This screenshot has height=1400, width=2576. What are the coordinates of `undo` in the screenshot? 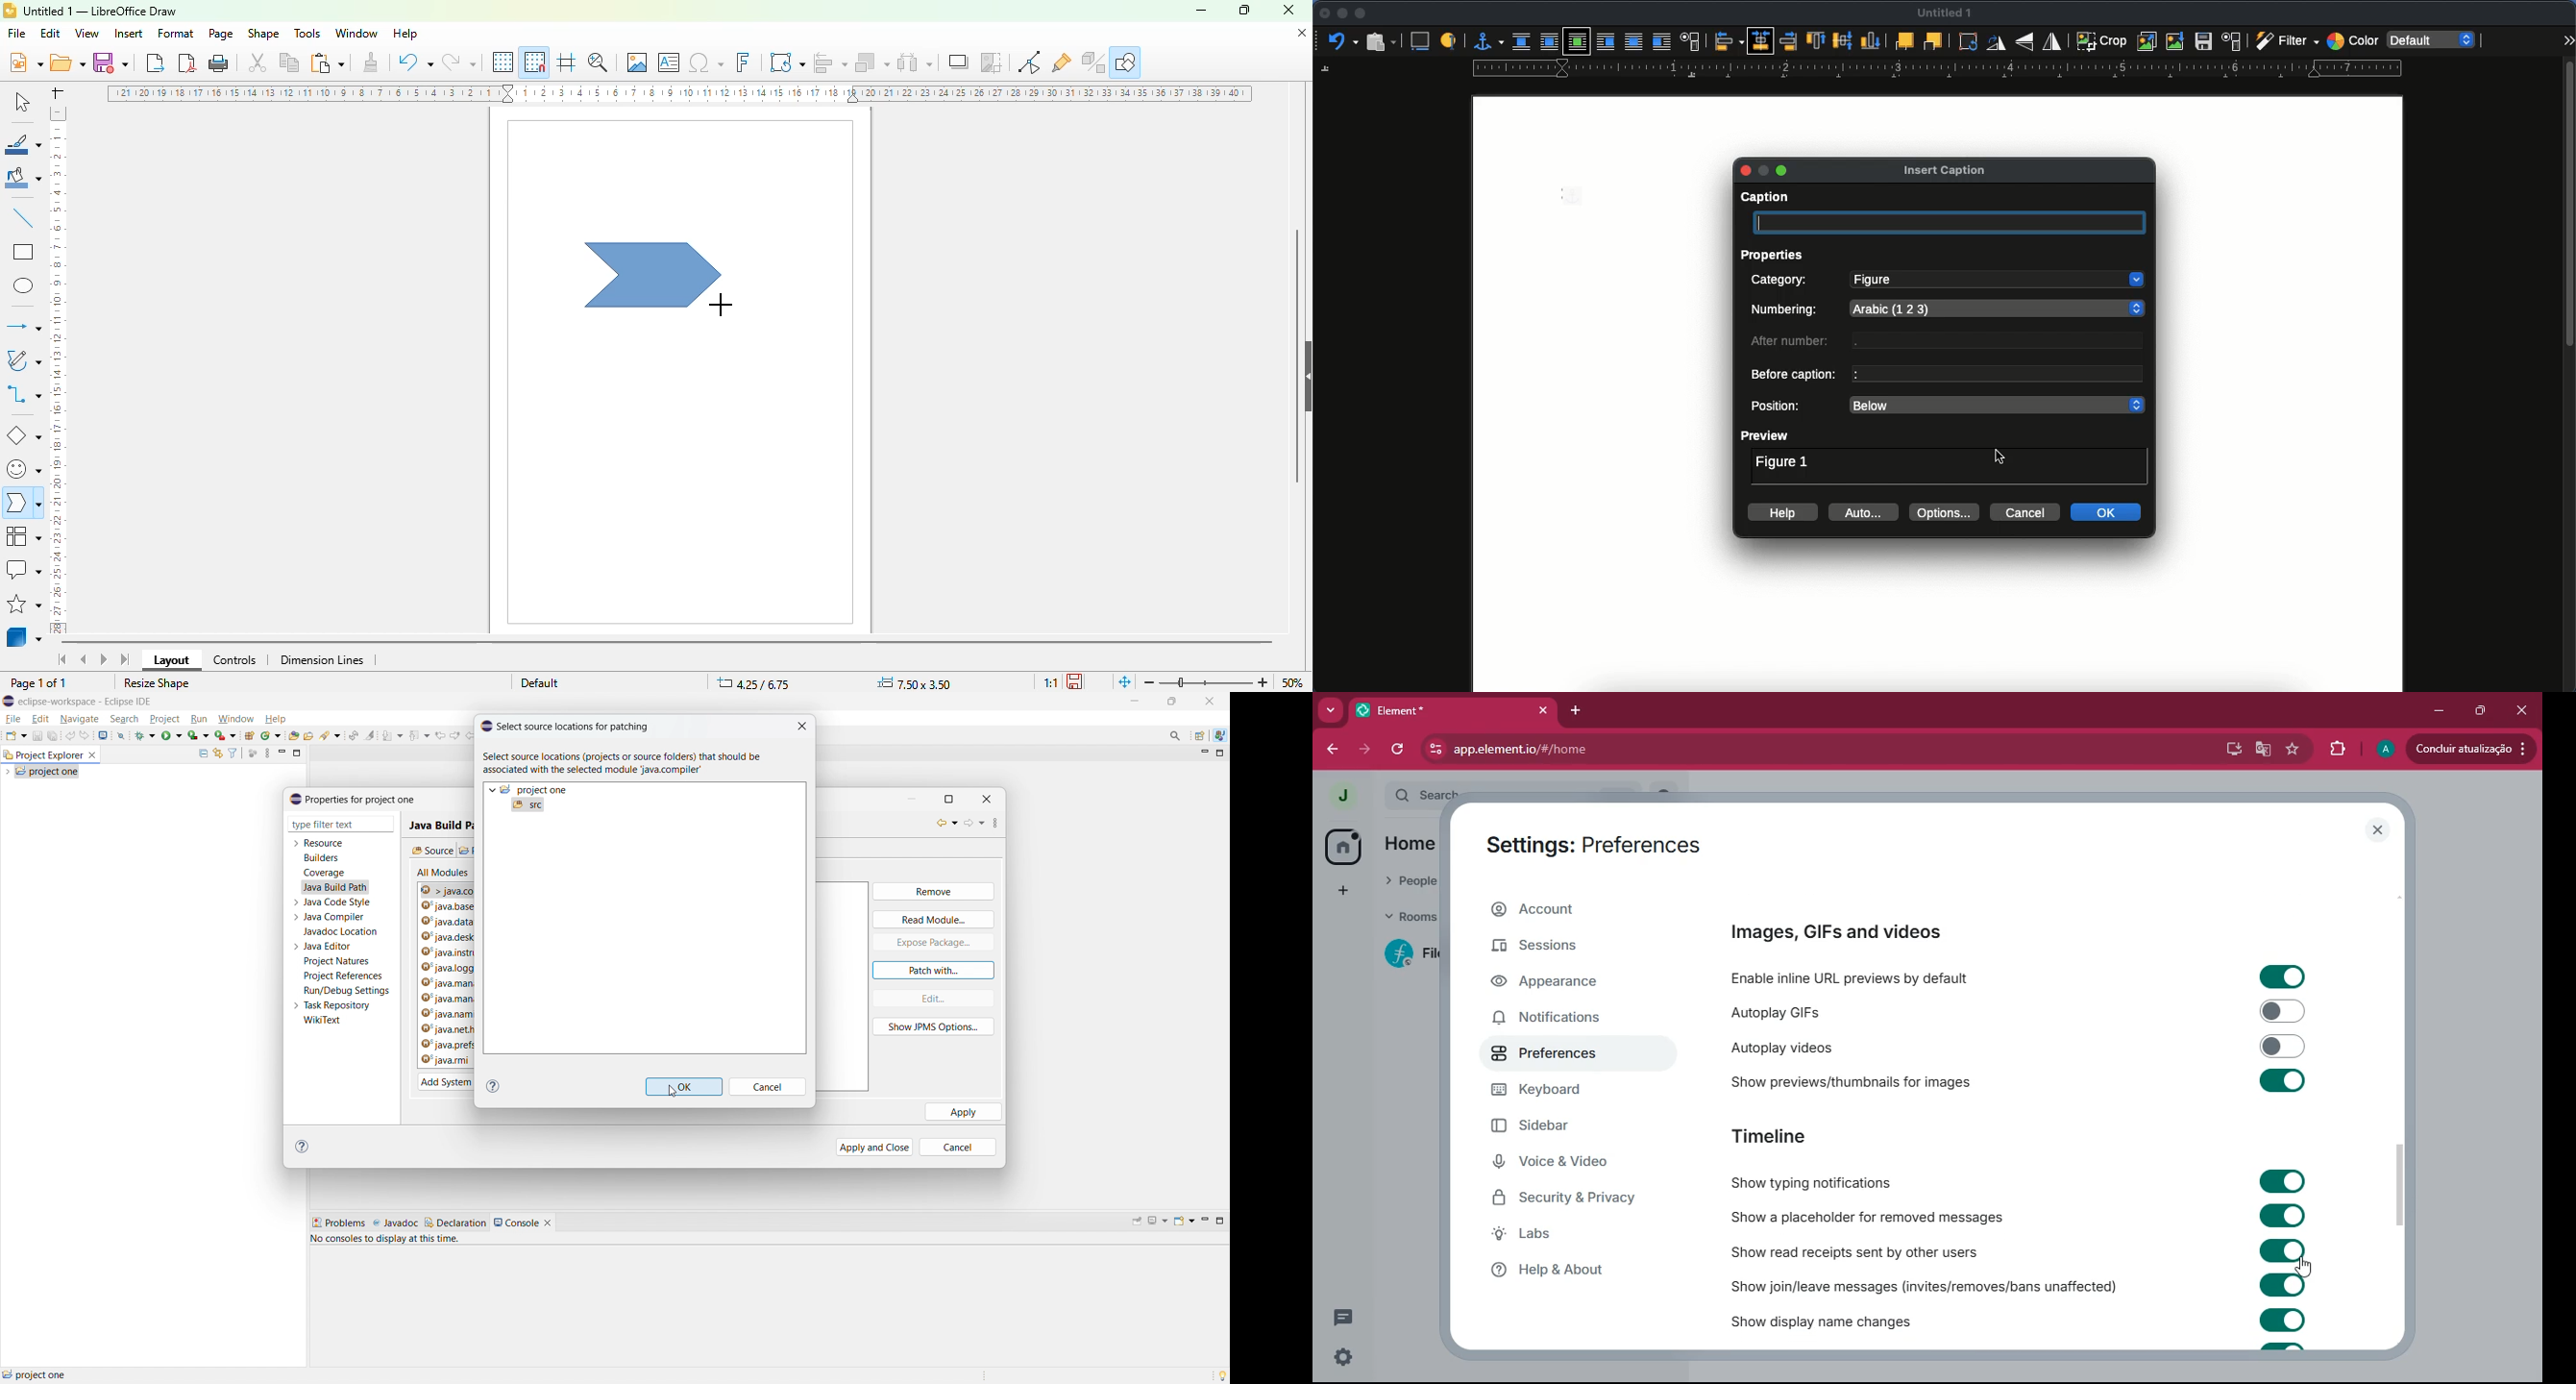 It's located at (415, 62).